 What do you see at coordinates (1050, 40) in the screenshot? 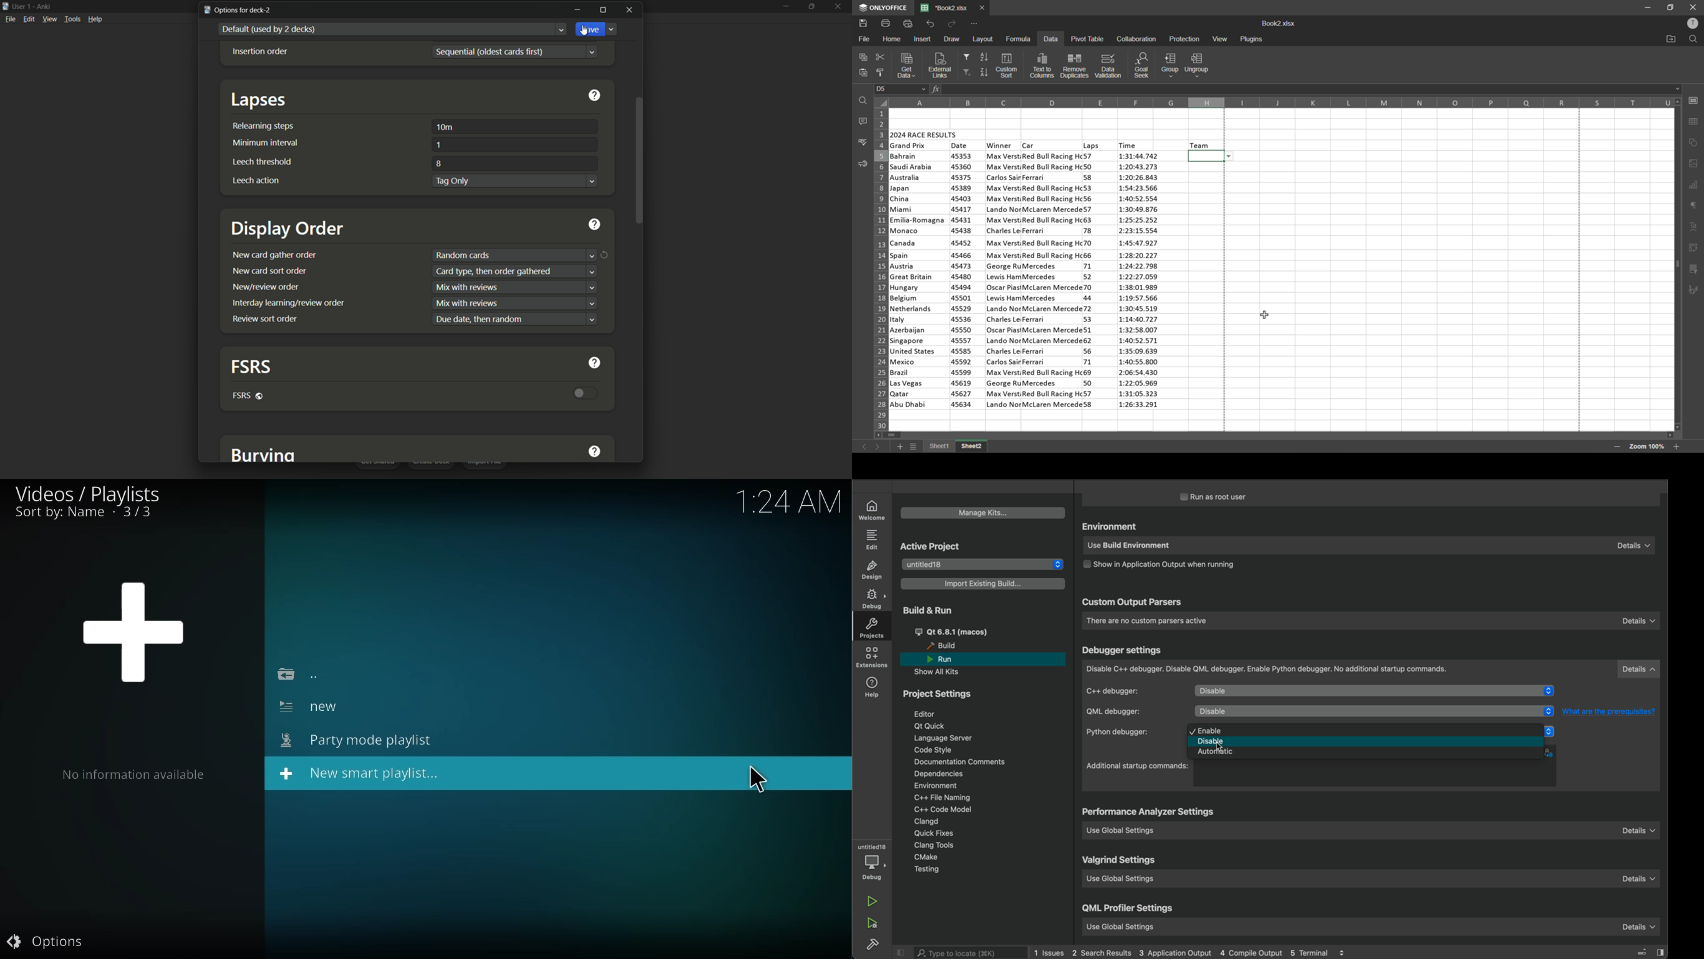
I see `data` at bounding box center [1050, 40].